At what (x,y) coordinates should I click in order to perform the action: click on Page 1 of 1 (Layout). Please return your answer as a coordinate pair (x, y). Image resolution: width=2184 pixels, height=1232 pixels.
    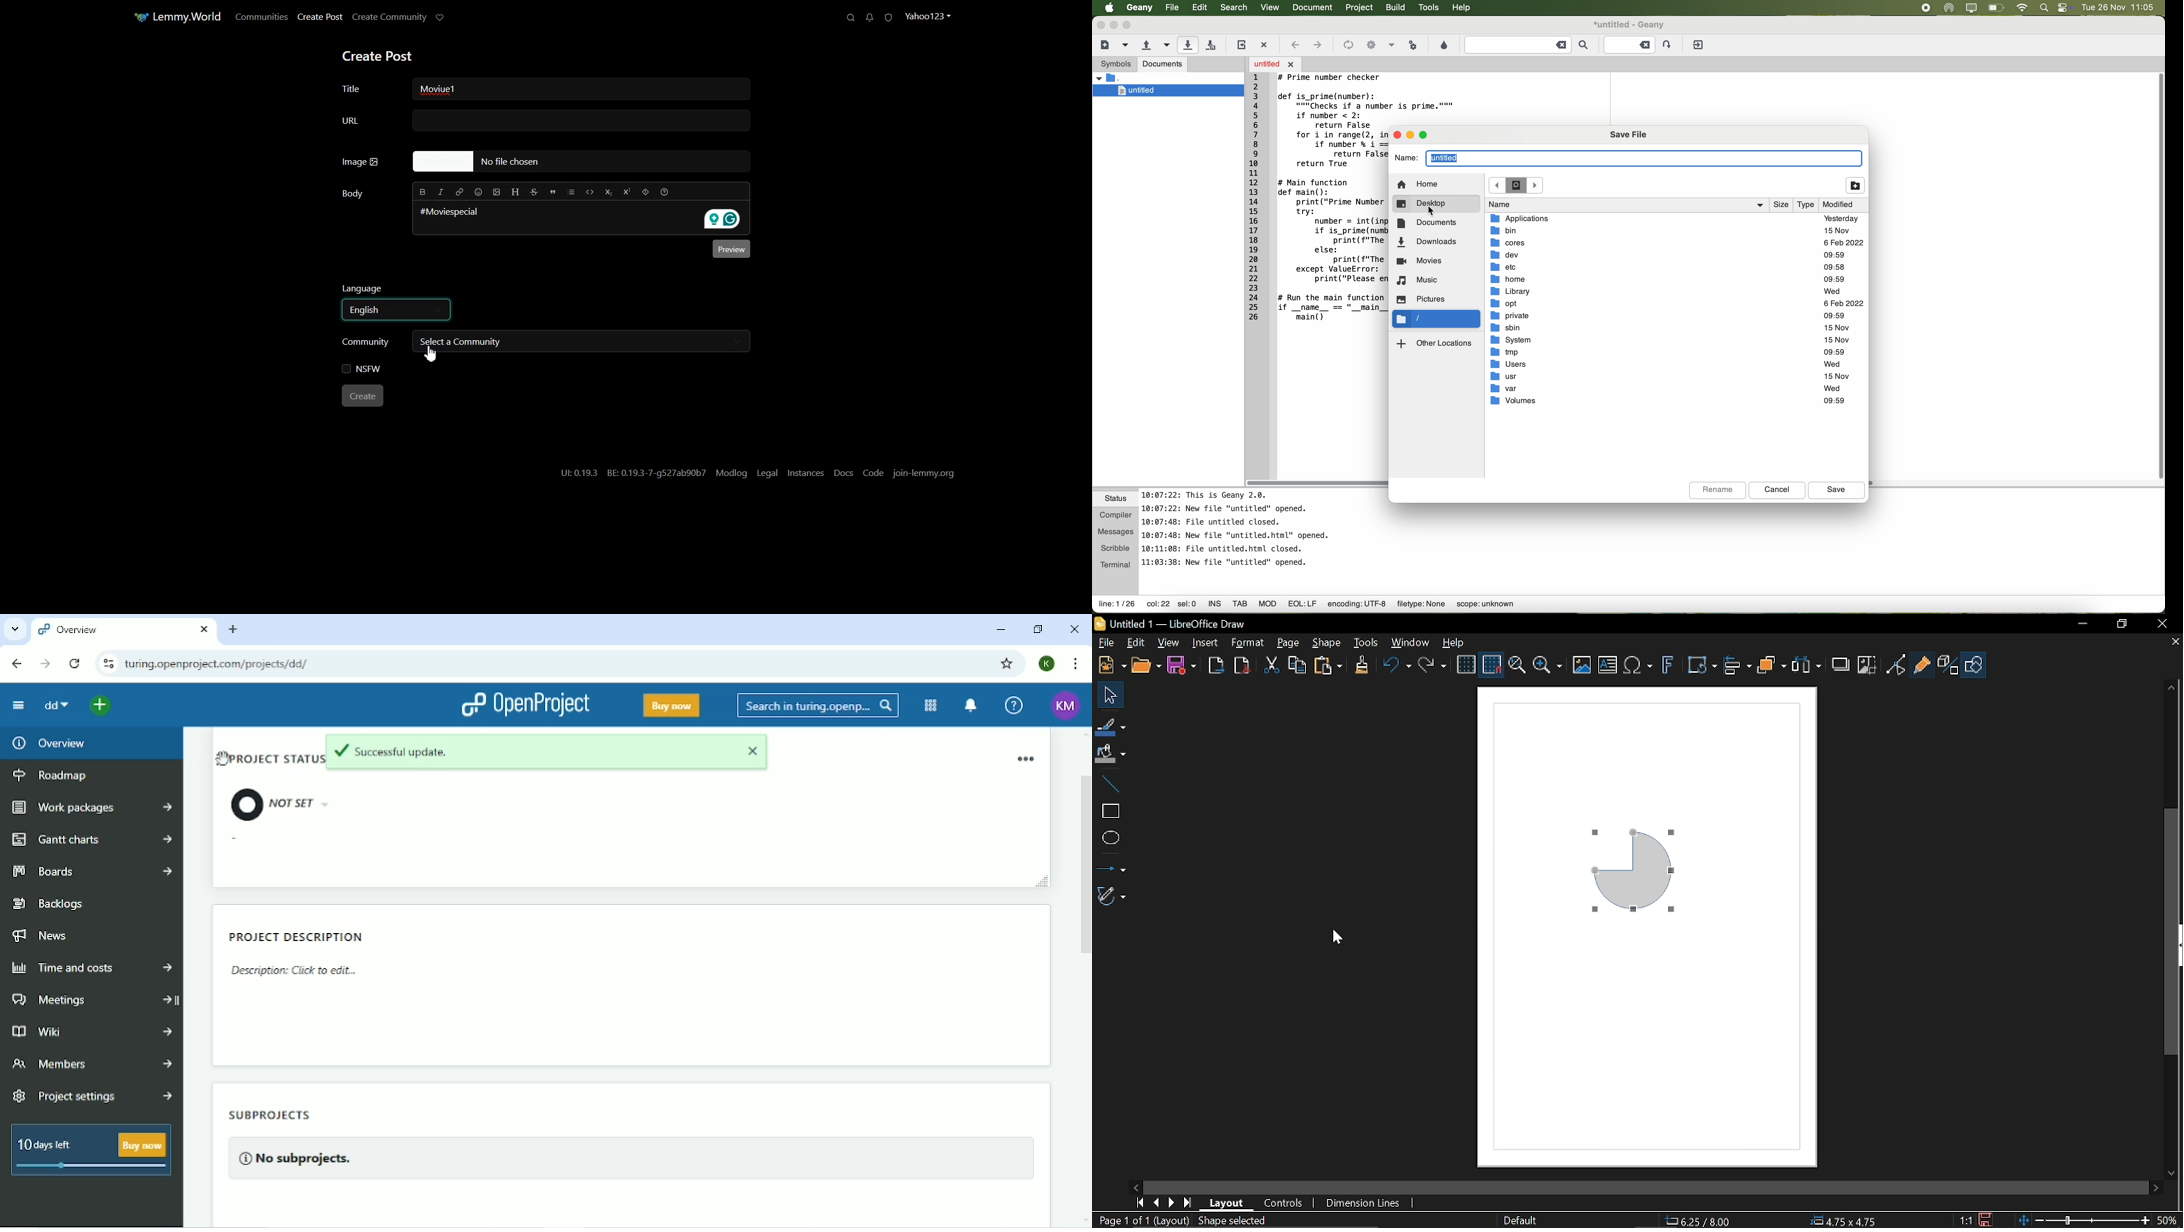
    Looking at the image, I should click on (1142, 1220).